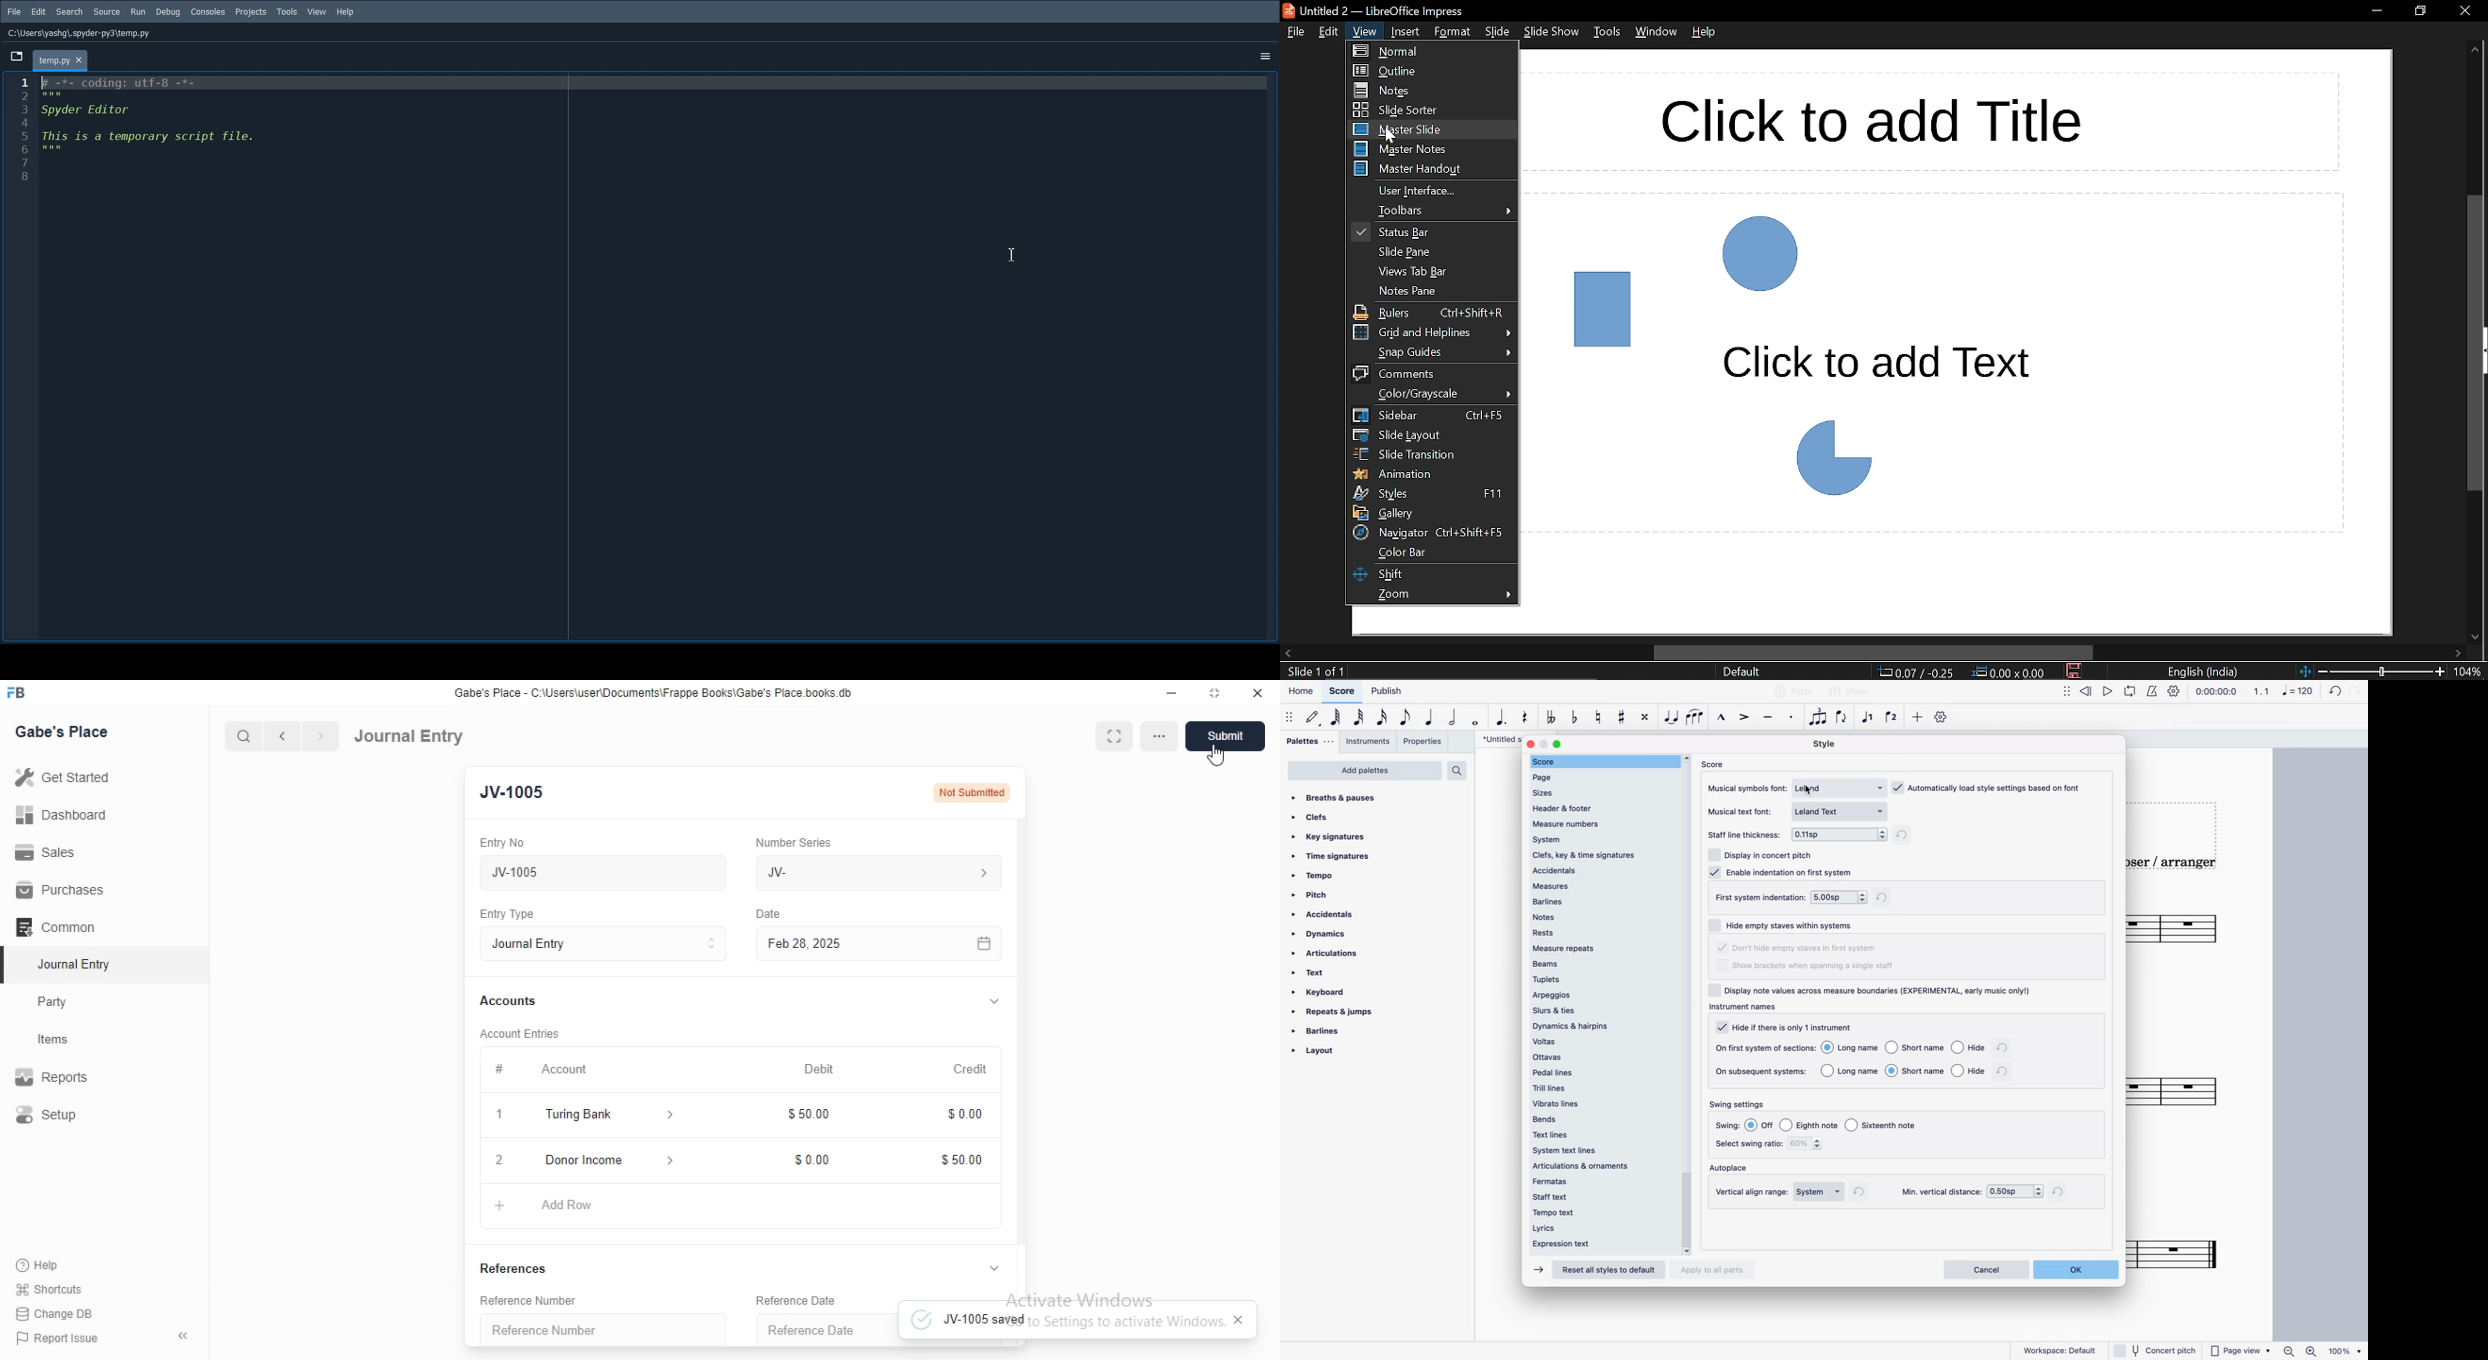 This screenshot has width=2492, height=1372. What do you see at coordinates (1837, 1124) in the screenshot?
I see `options` at bounding box center [1837, 1124].